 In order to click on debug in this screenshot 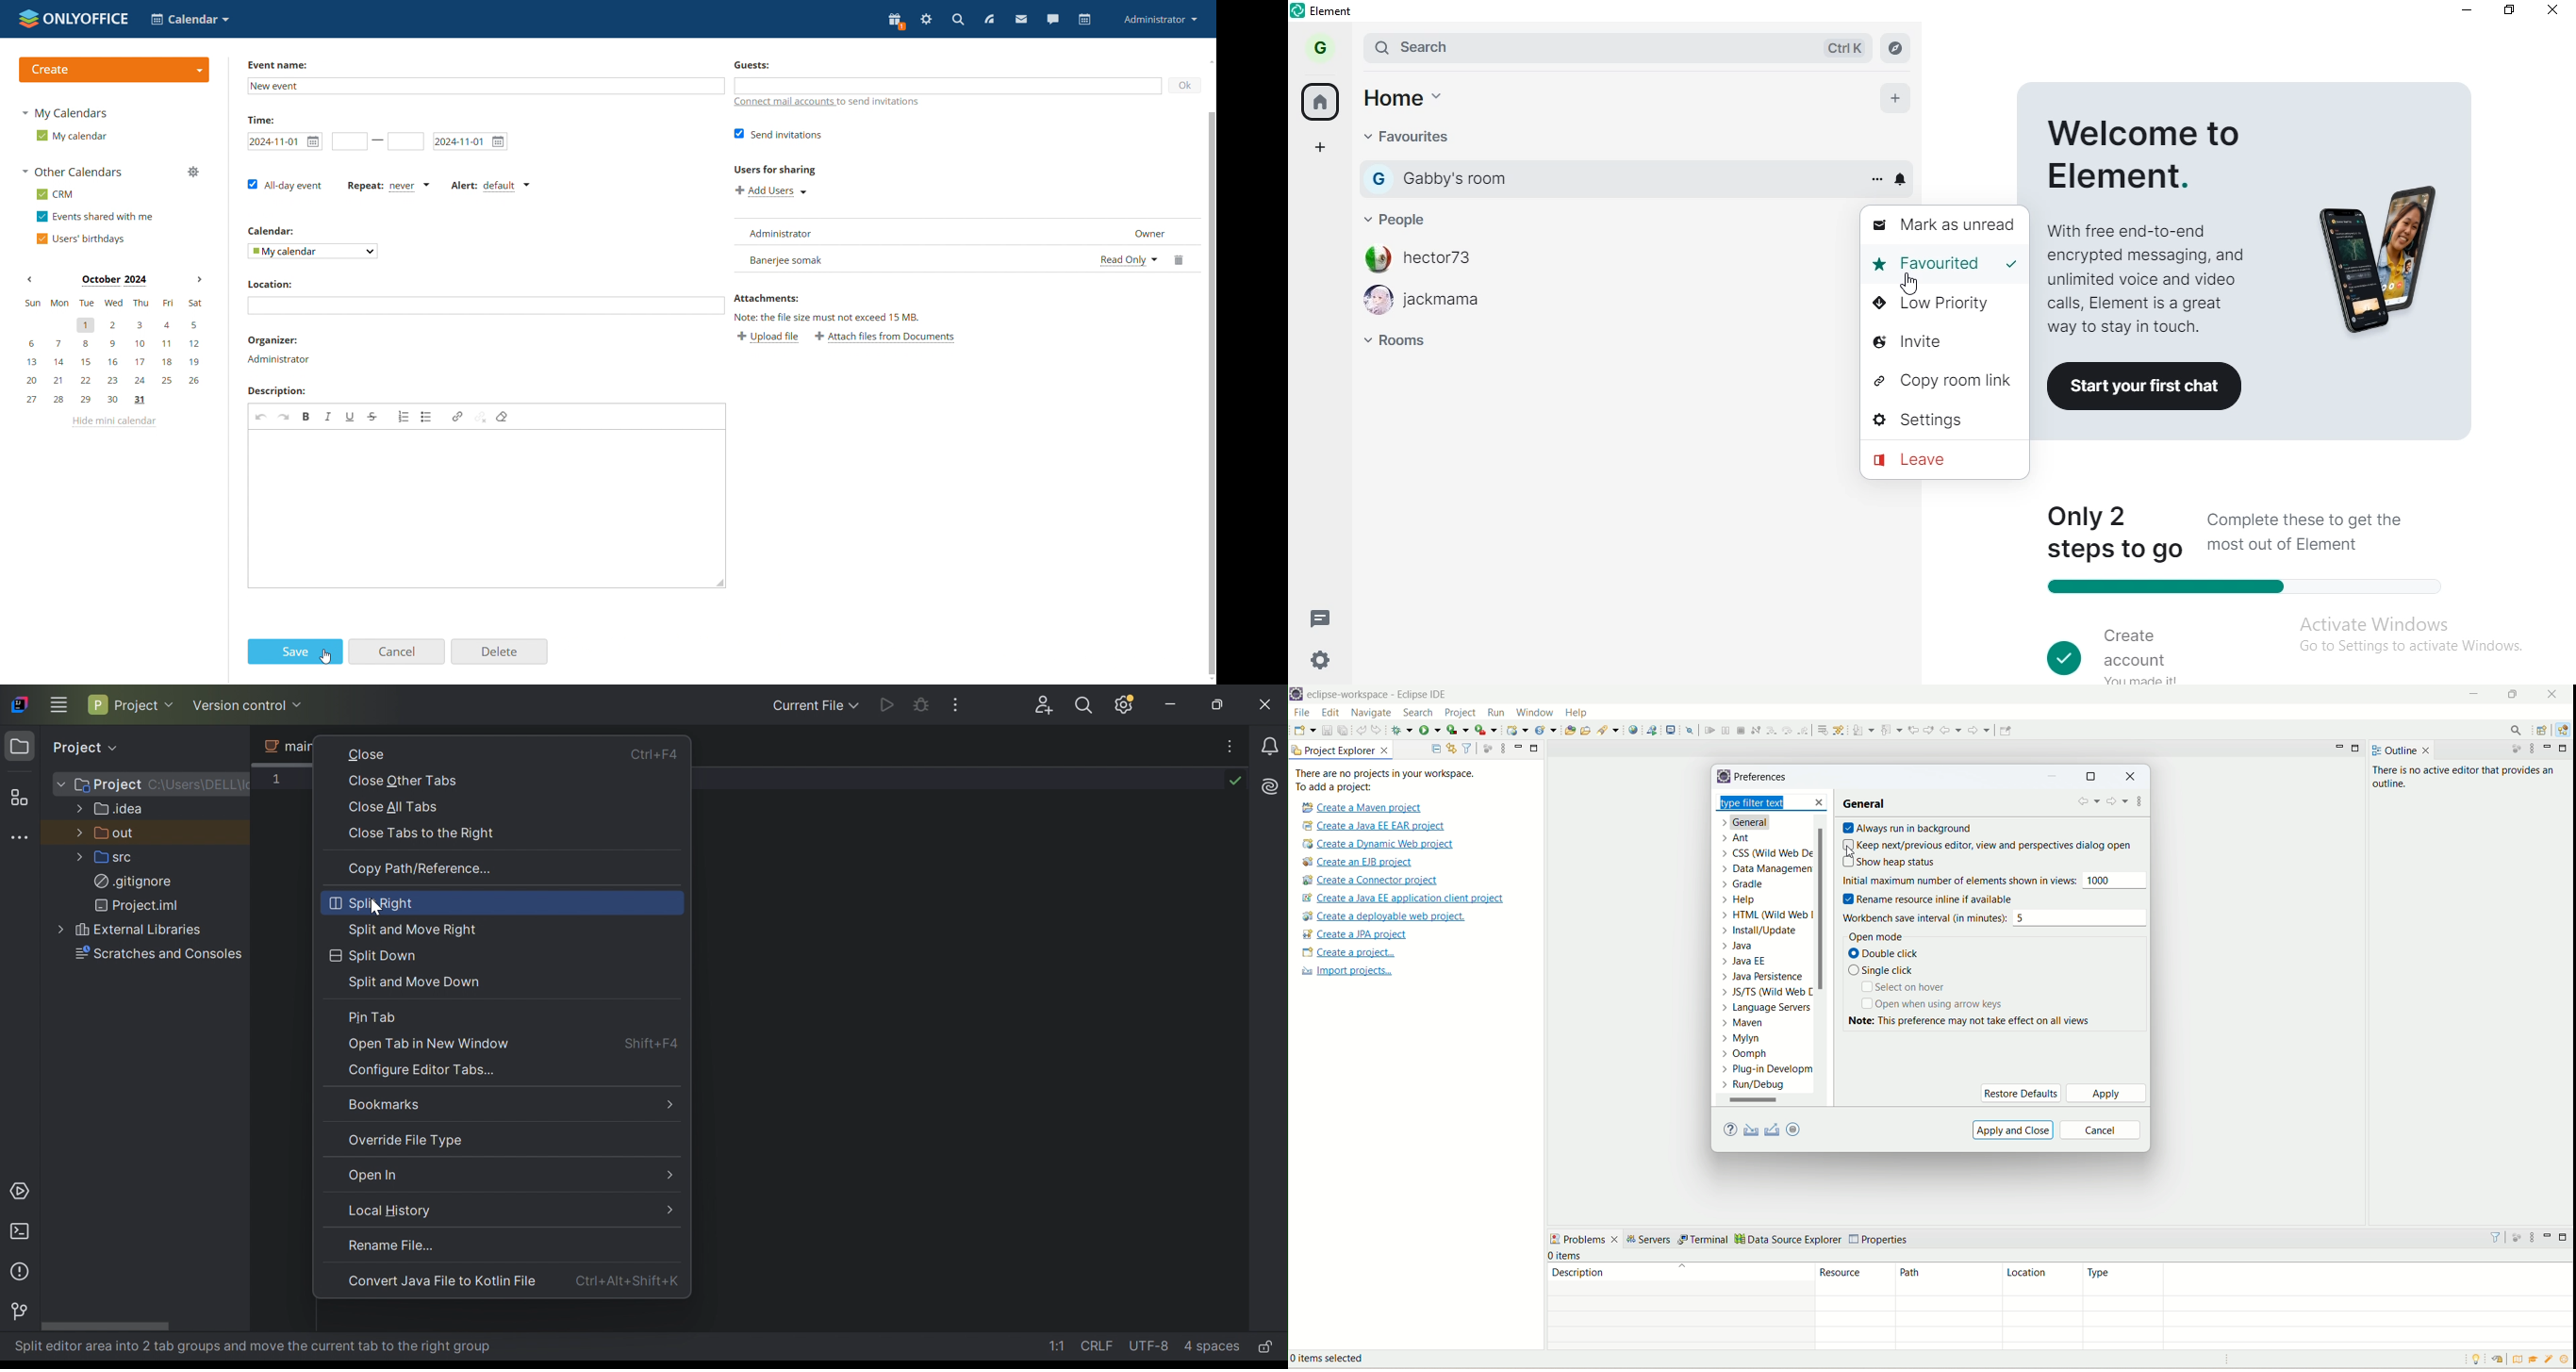, I will do `click(1402, 730)`.